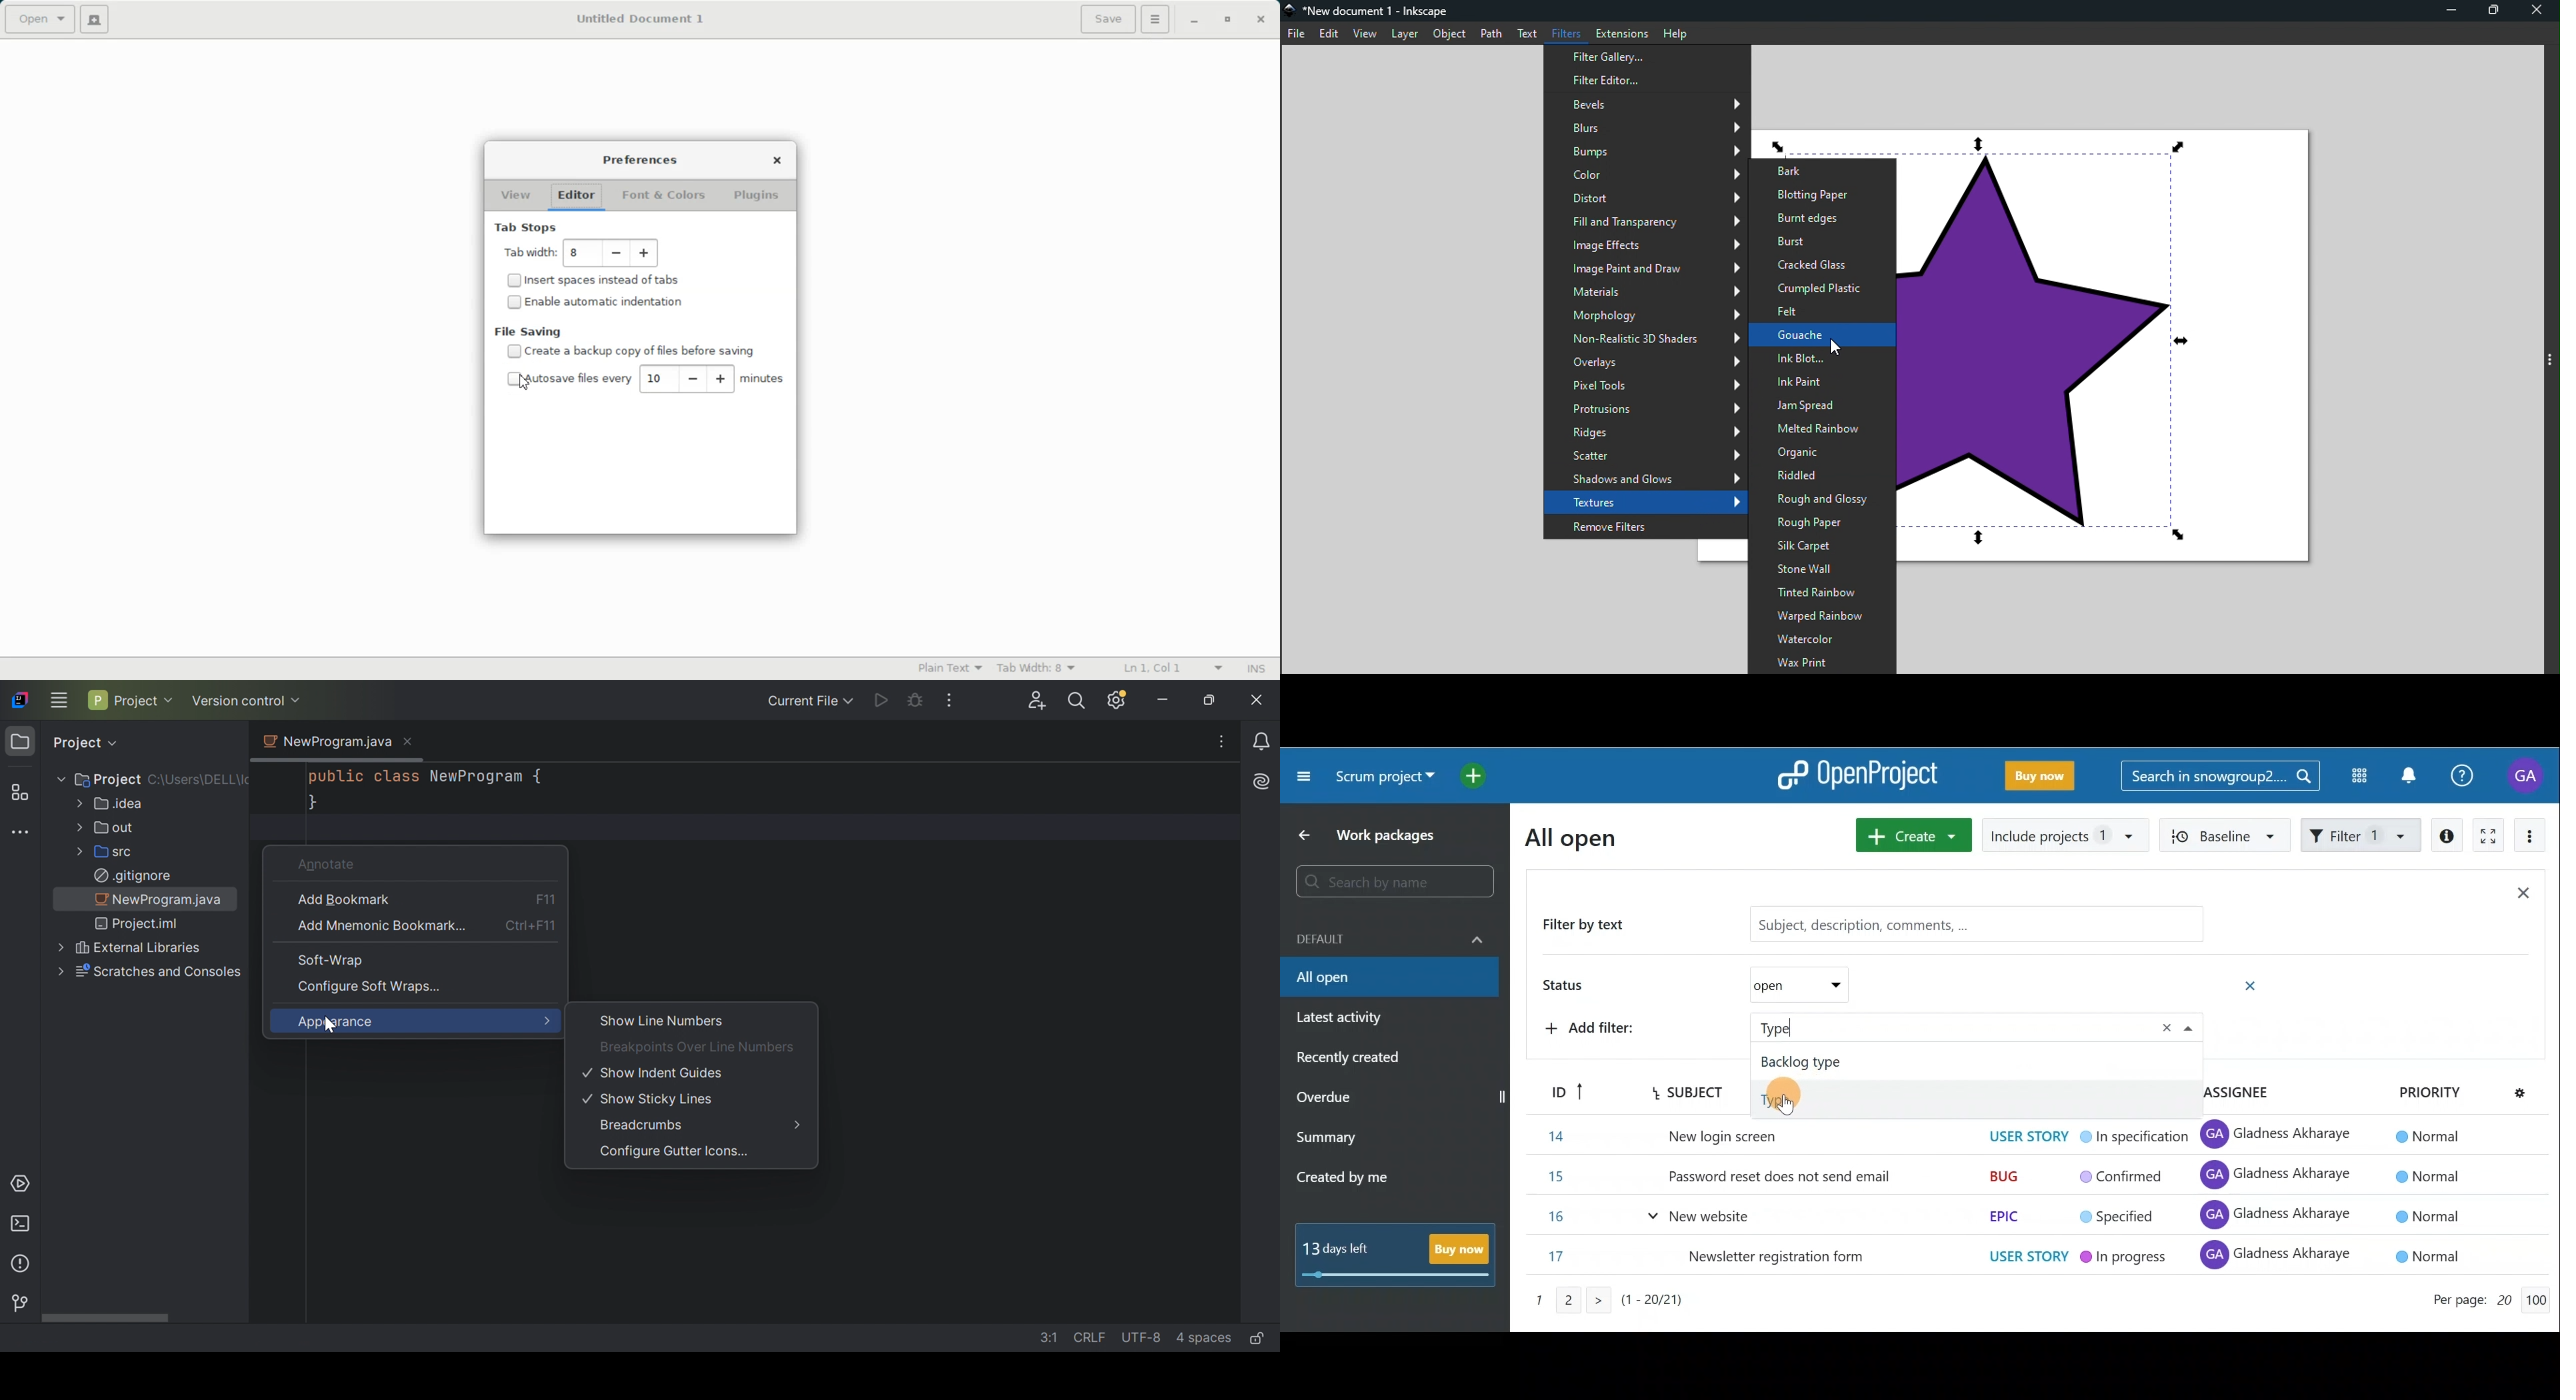 Image resolution: width=2576 pixels, height=1400 pixels. Describe the element at coordinates (1823, 640) in the screenshot. I see `Watercolor` at that location.